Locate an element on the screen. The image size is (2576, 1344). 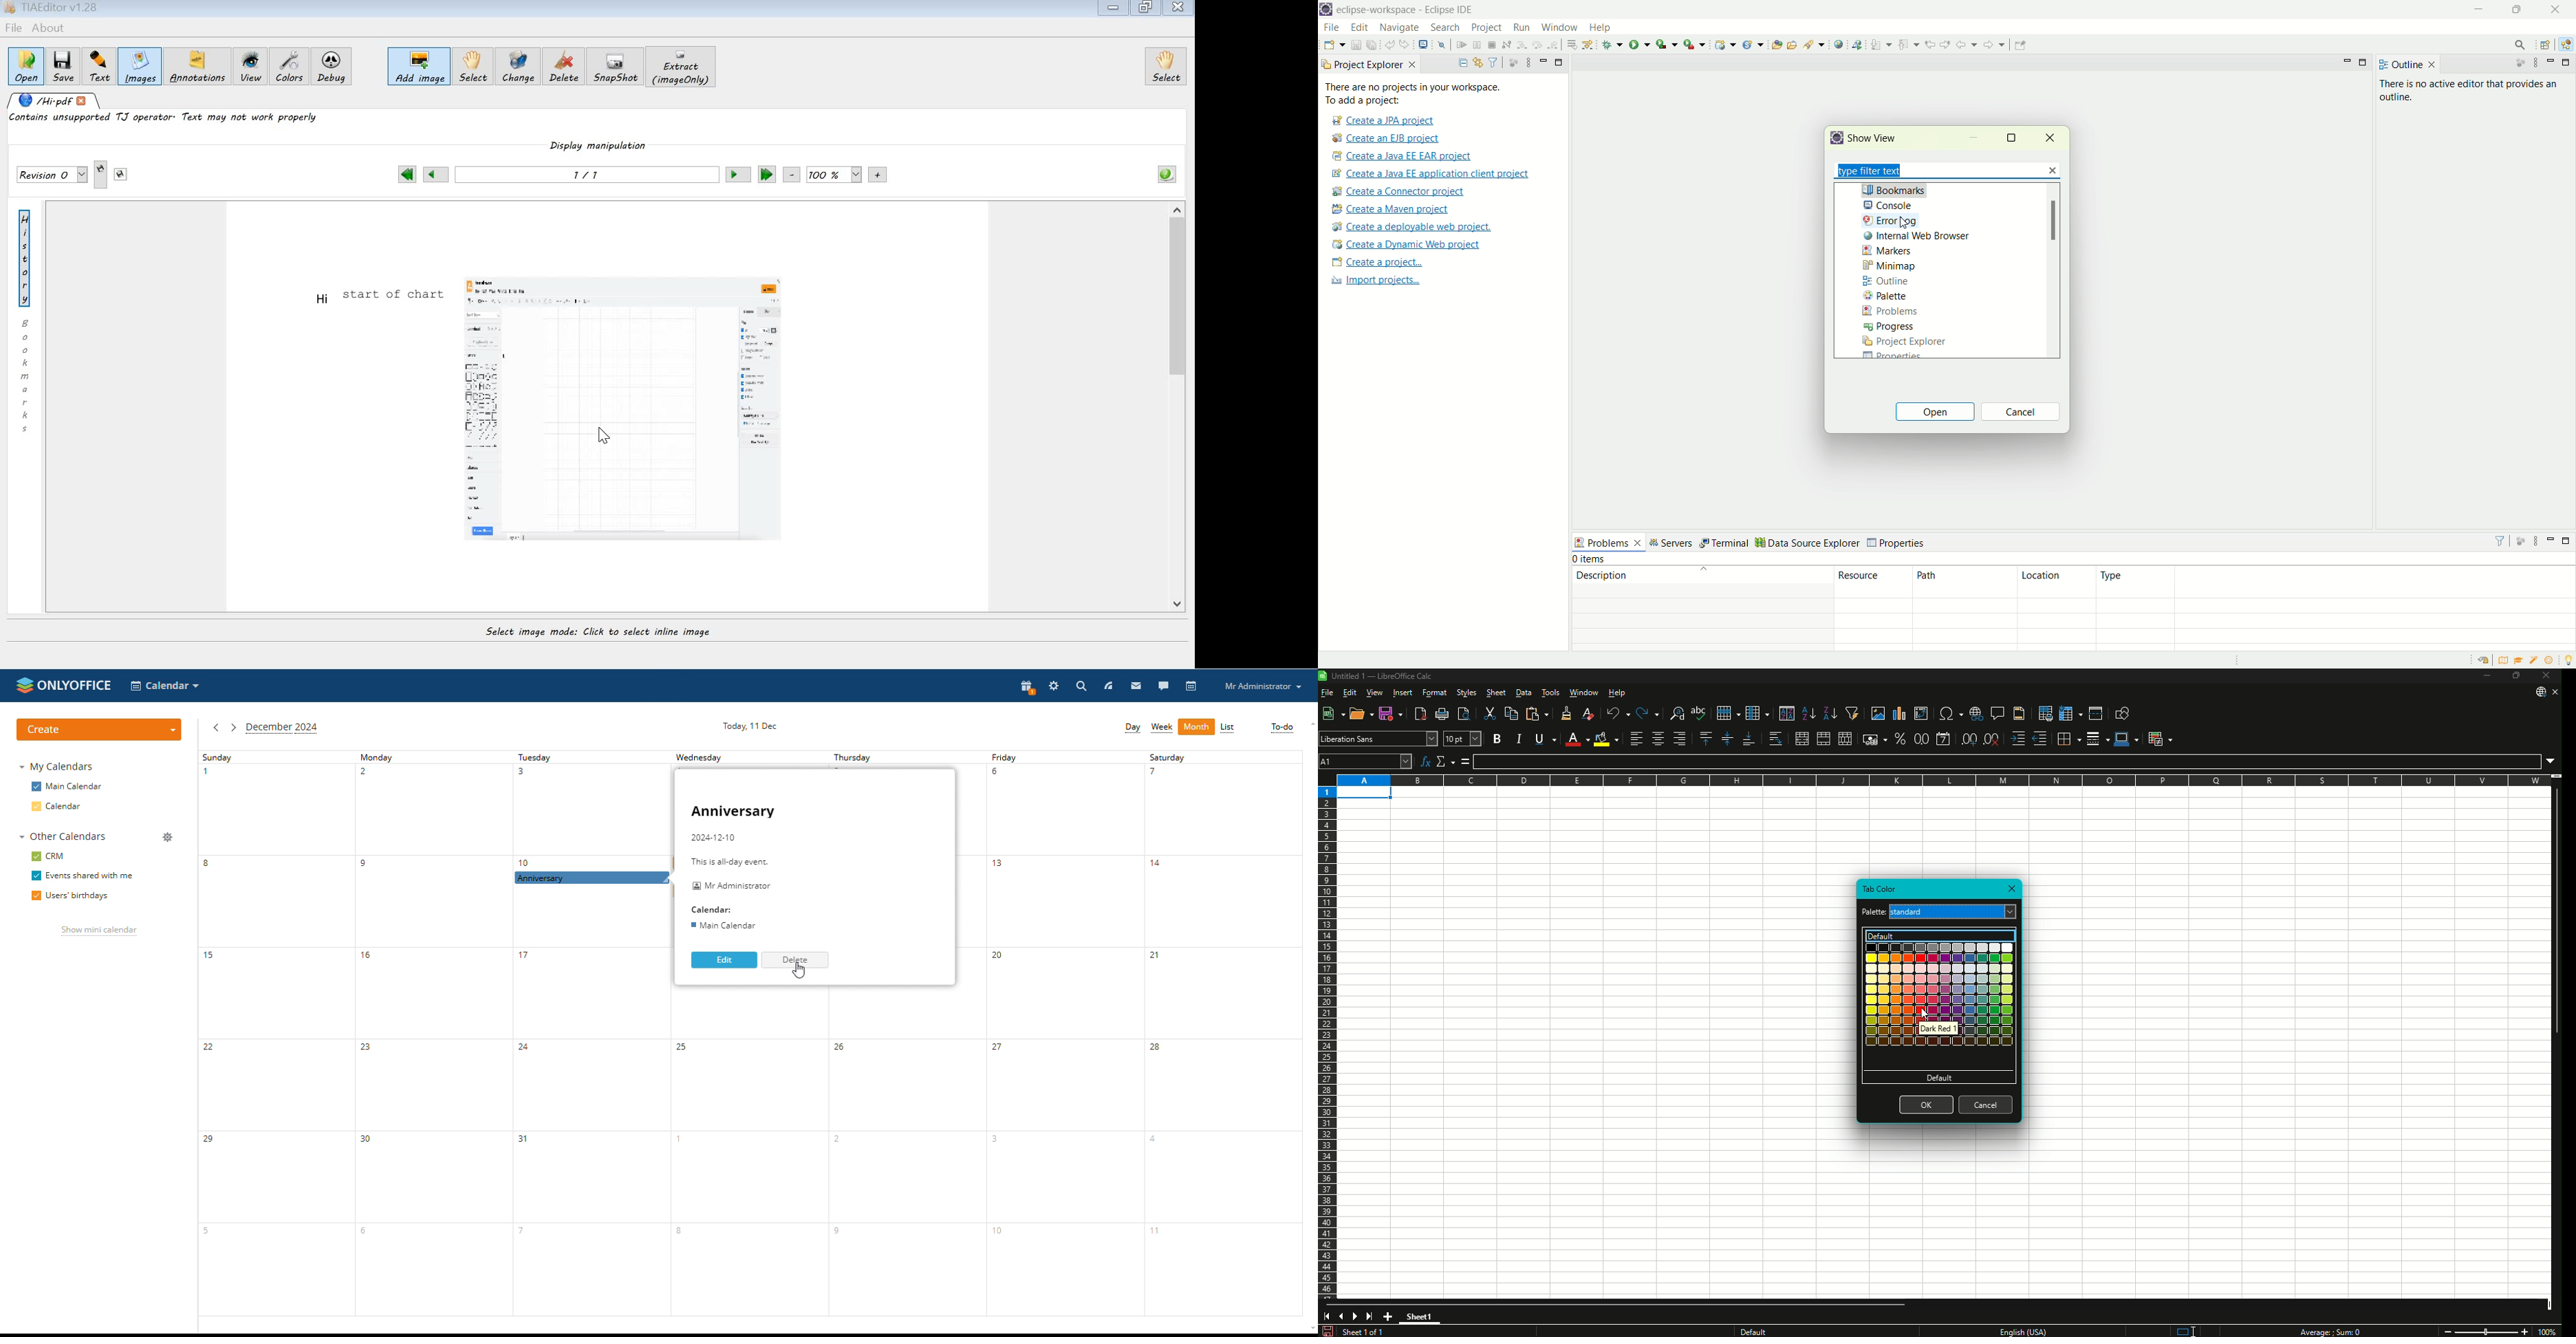
Row is located at coordinates (1728, 713).